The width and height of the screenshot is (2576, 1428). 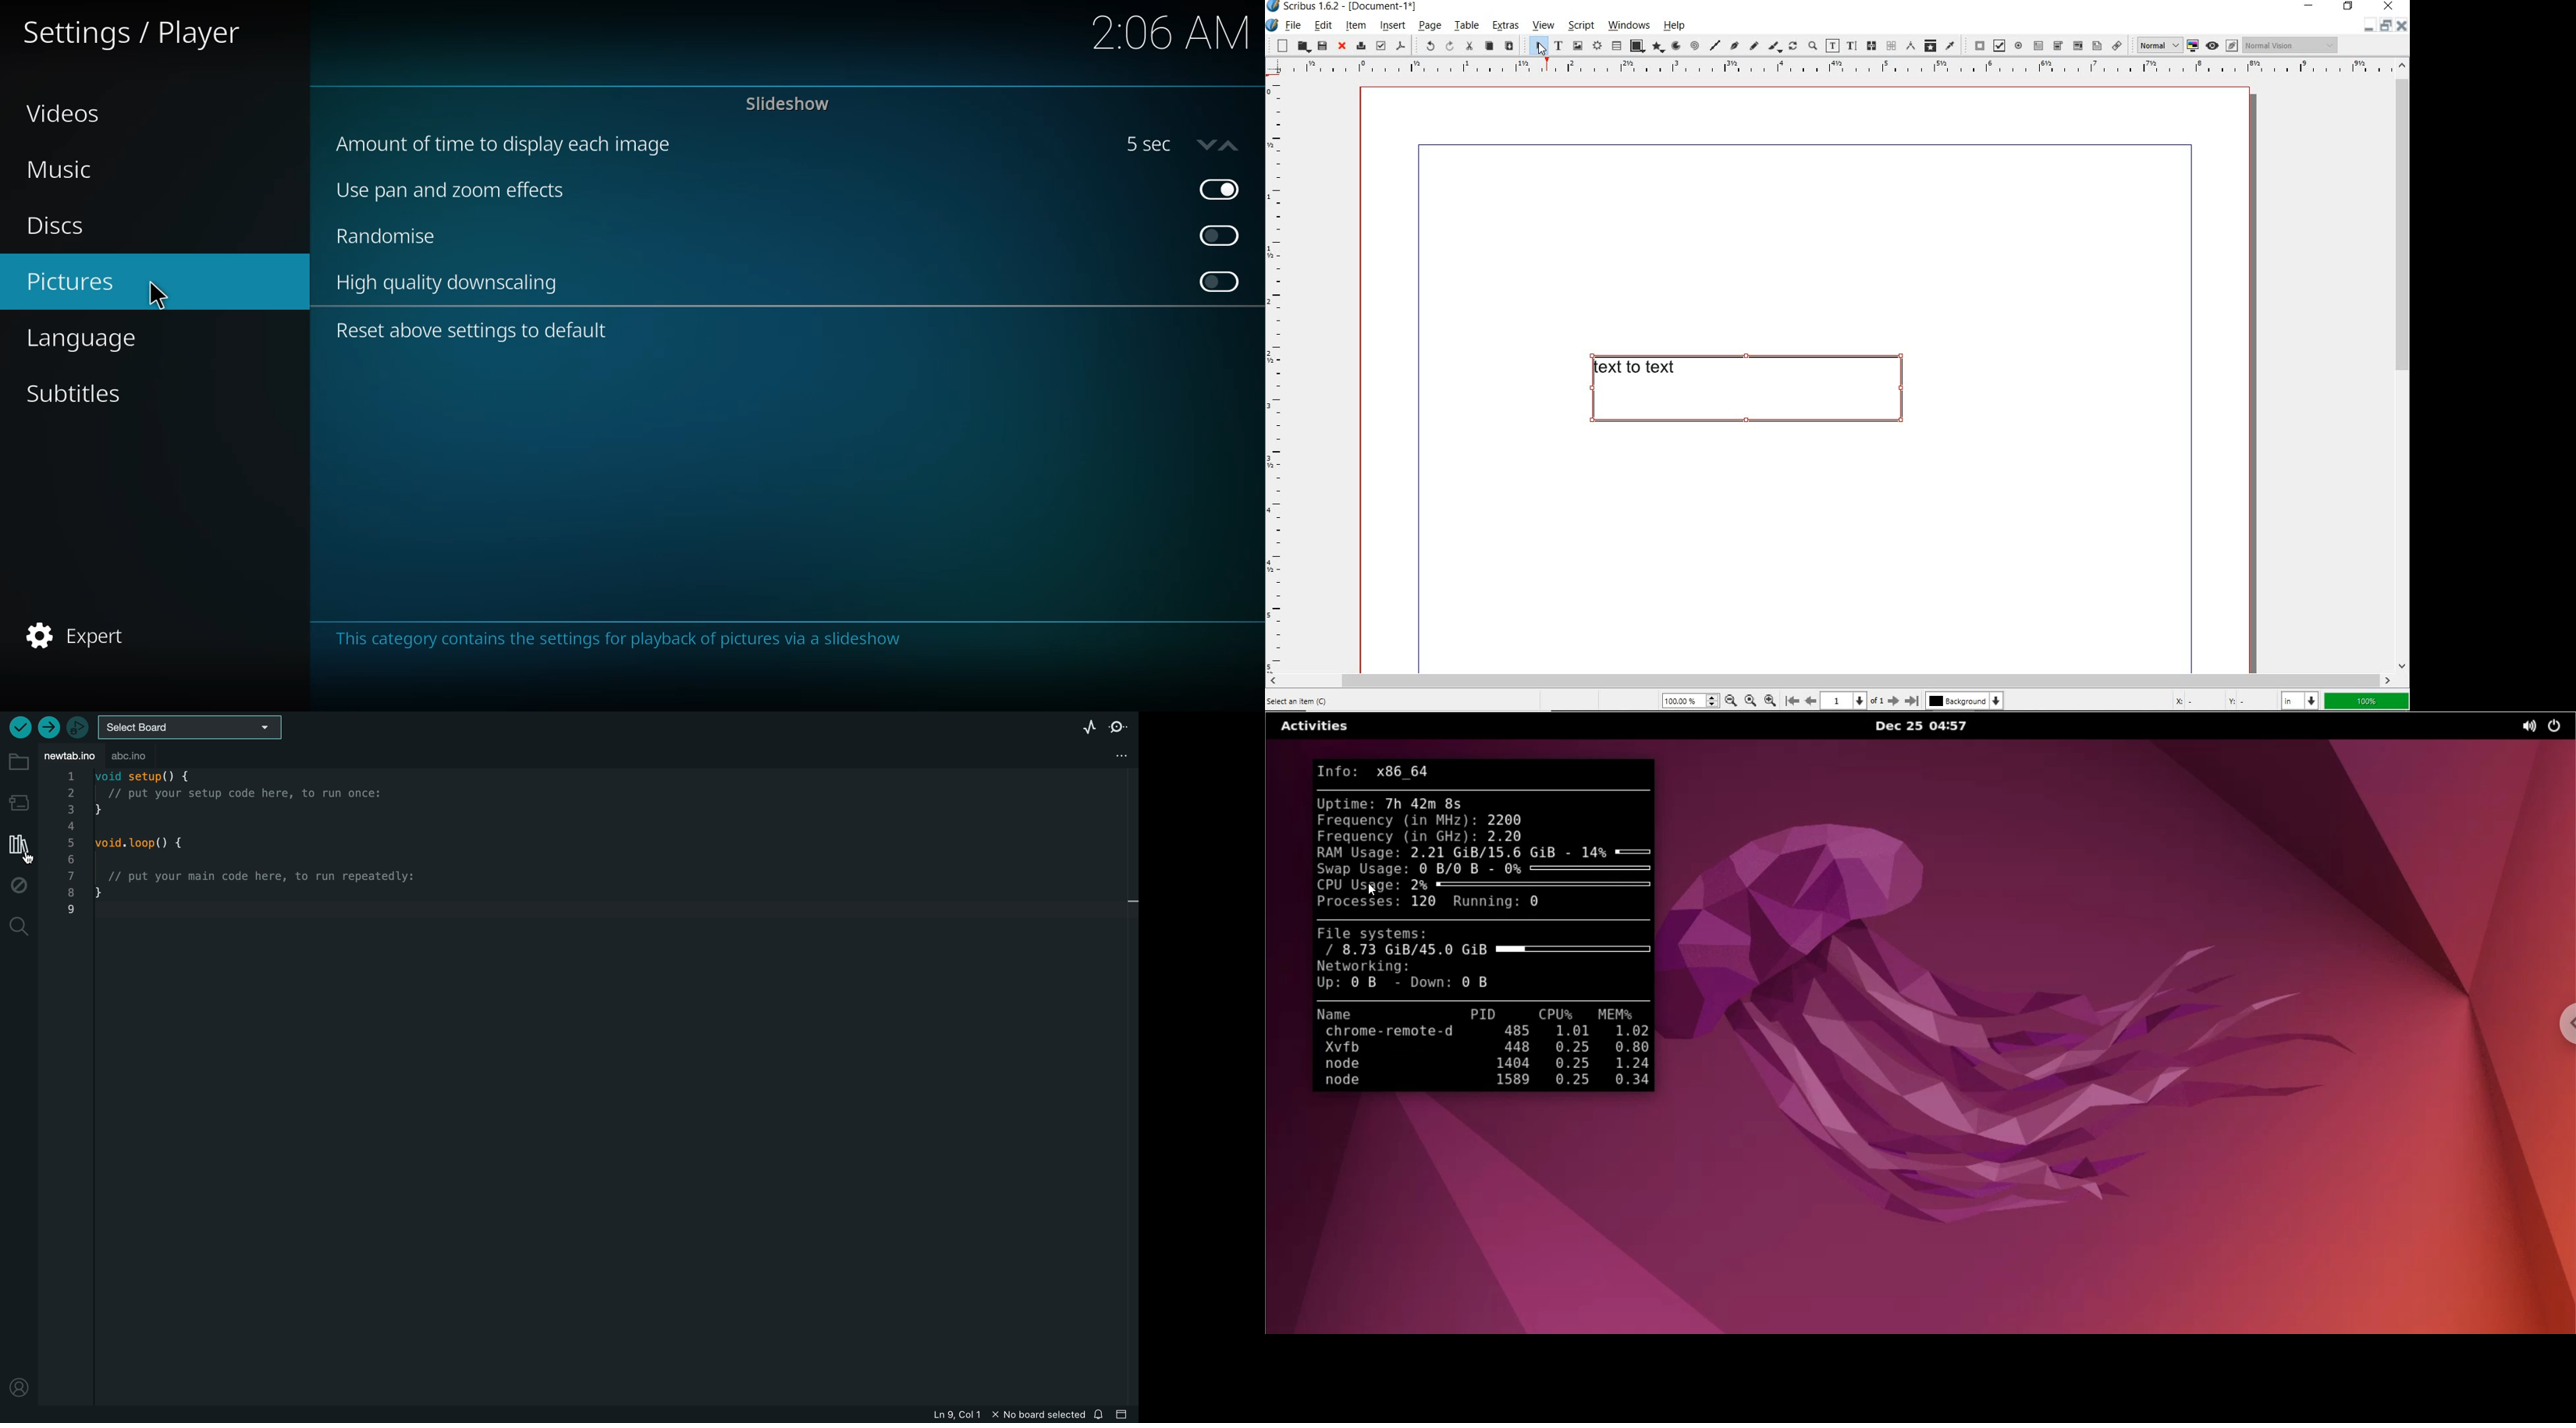 What do you see at coordinates (1734, 47) in the screenshot?
I see `Bezier curve` at bounding box center [1734, 47].